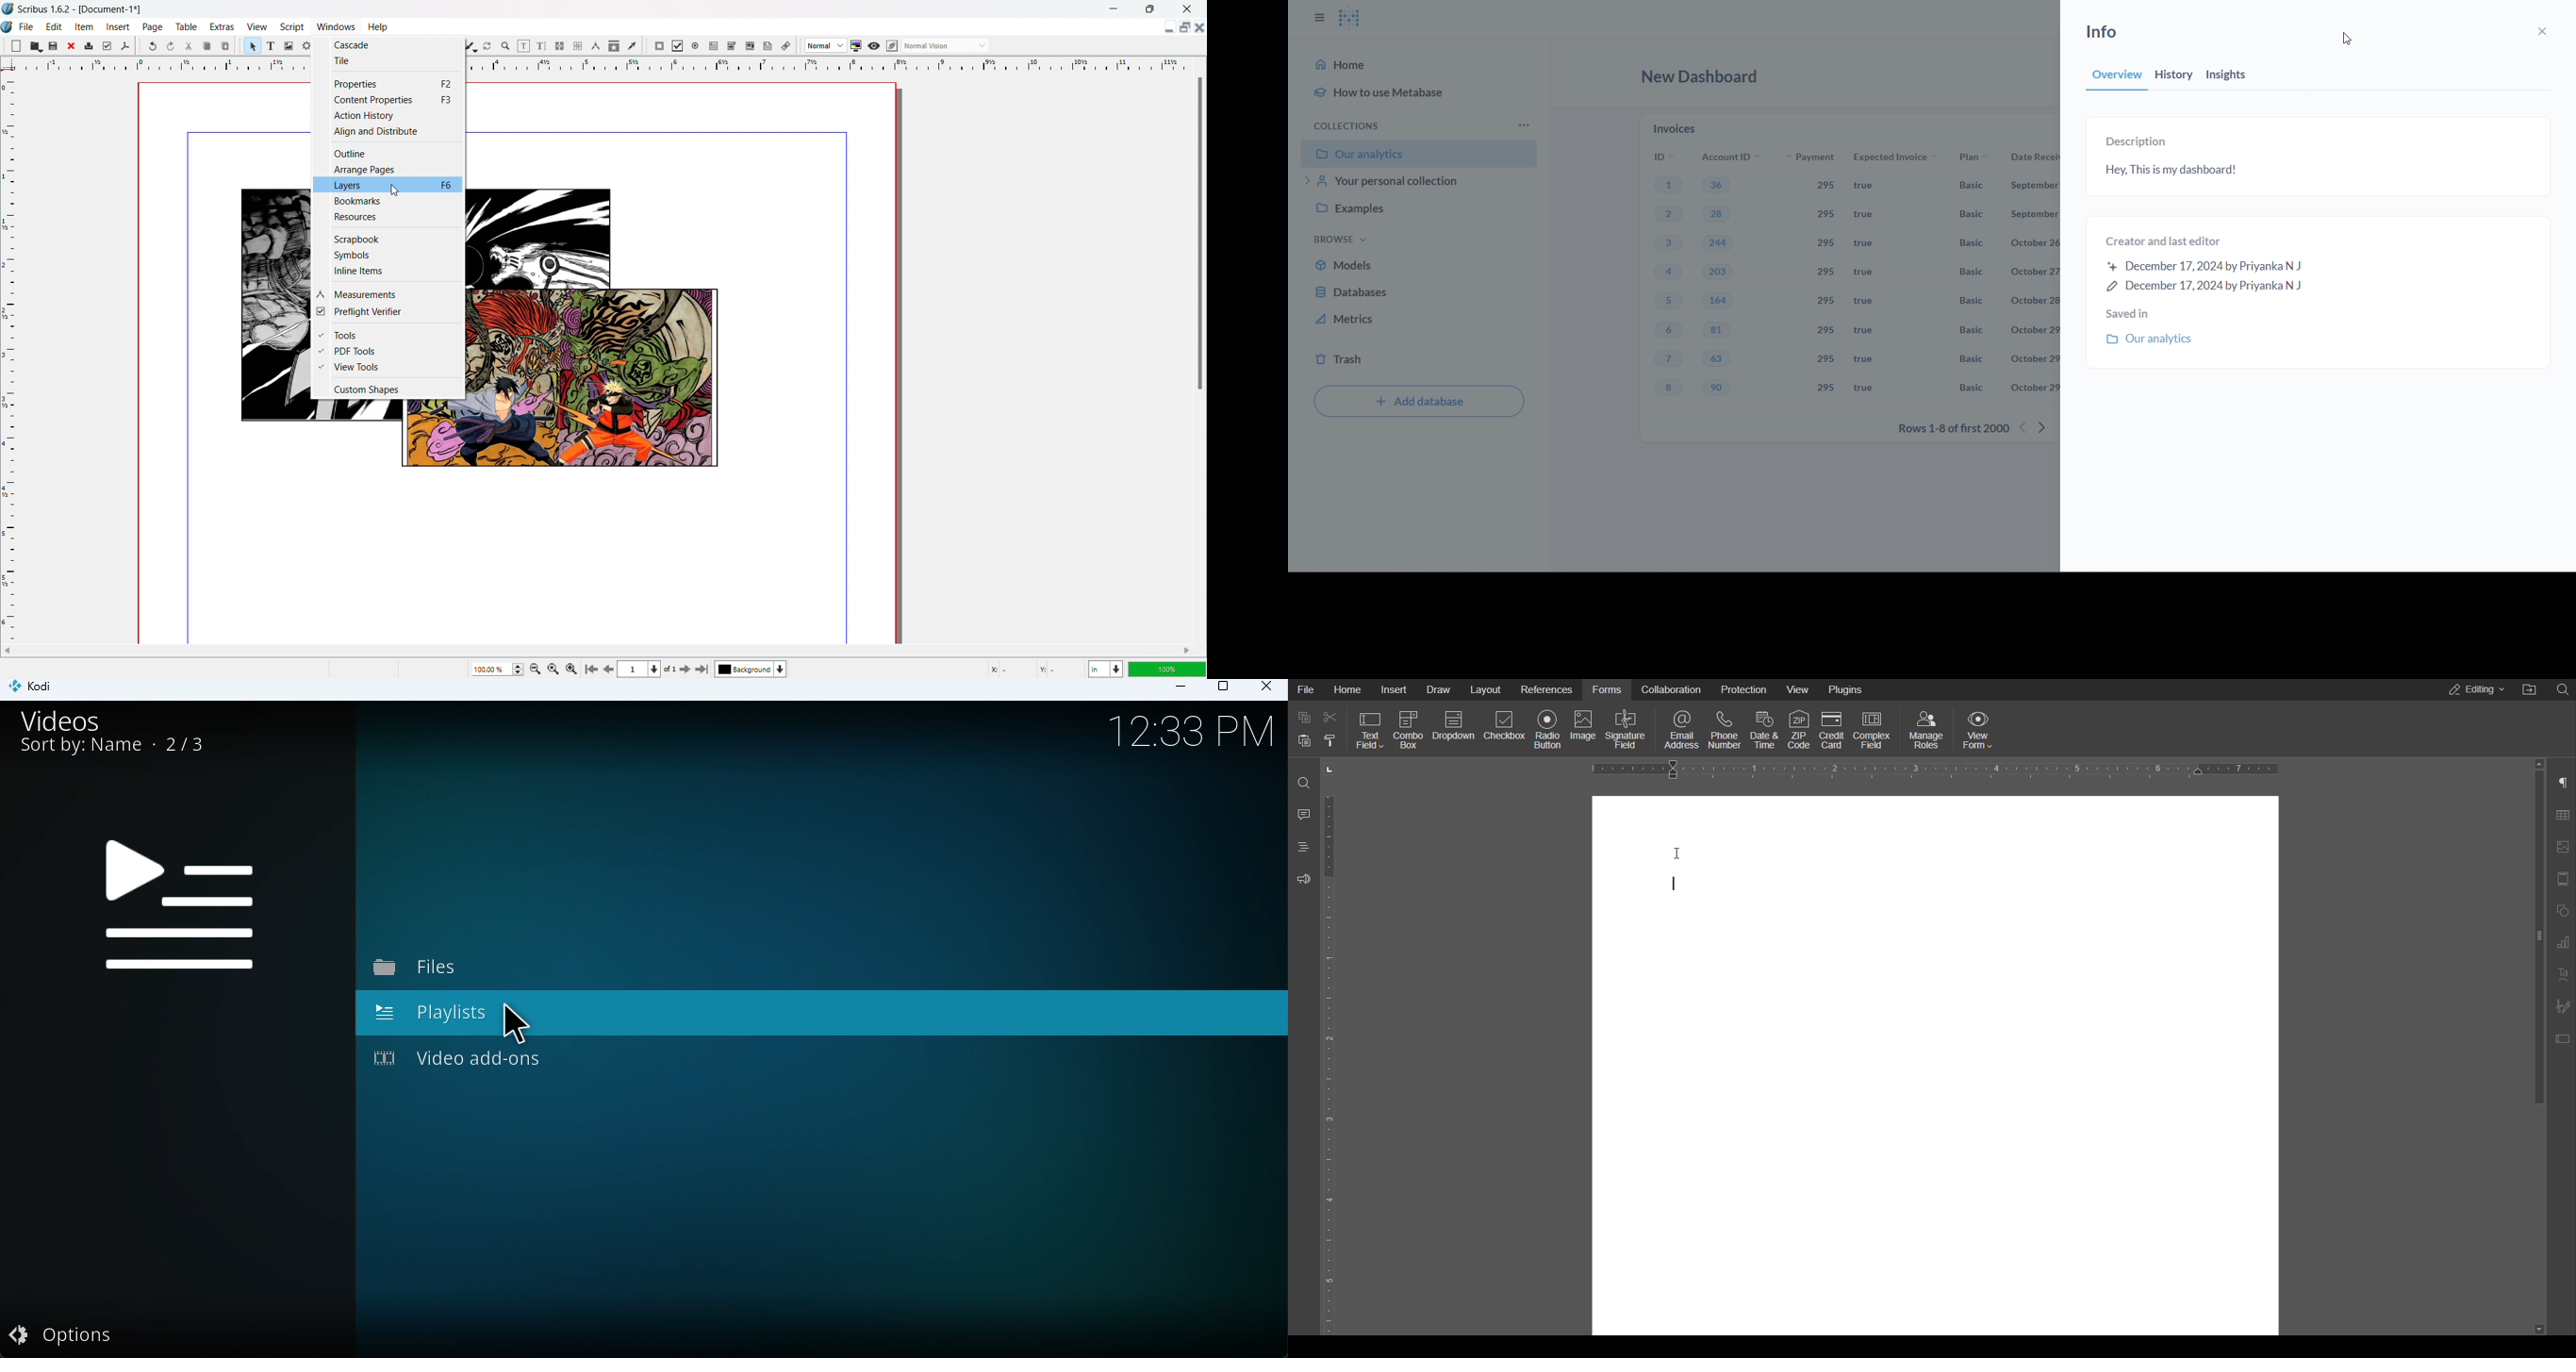 The height and width of the screenshot is (1372, 2576). Describe the element at coordinates (1826, 273) in the screenshot. I see `295` at that location.